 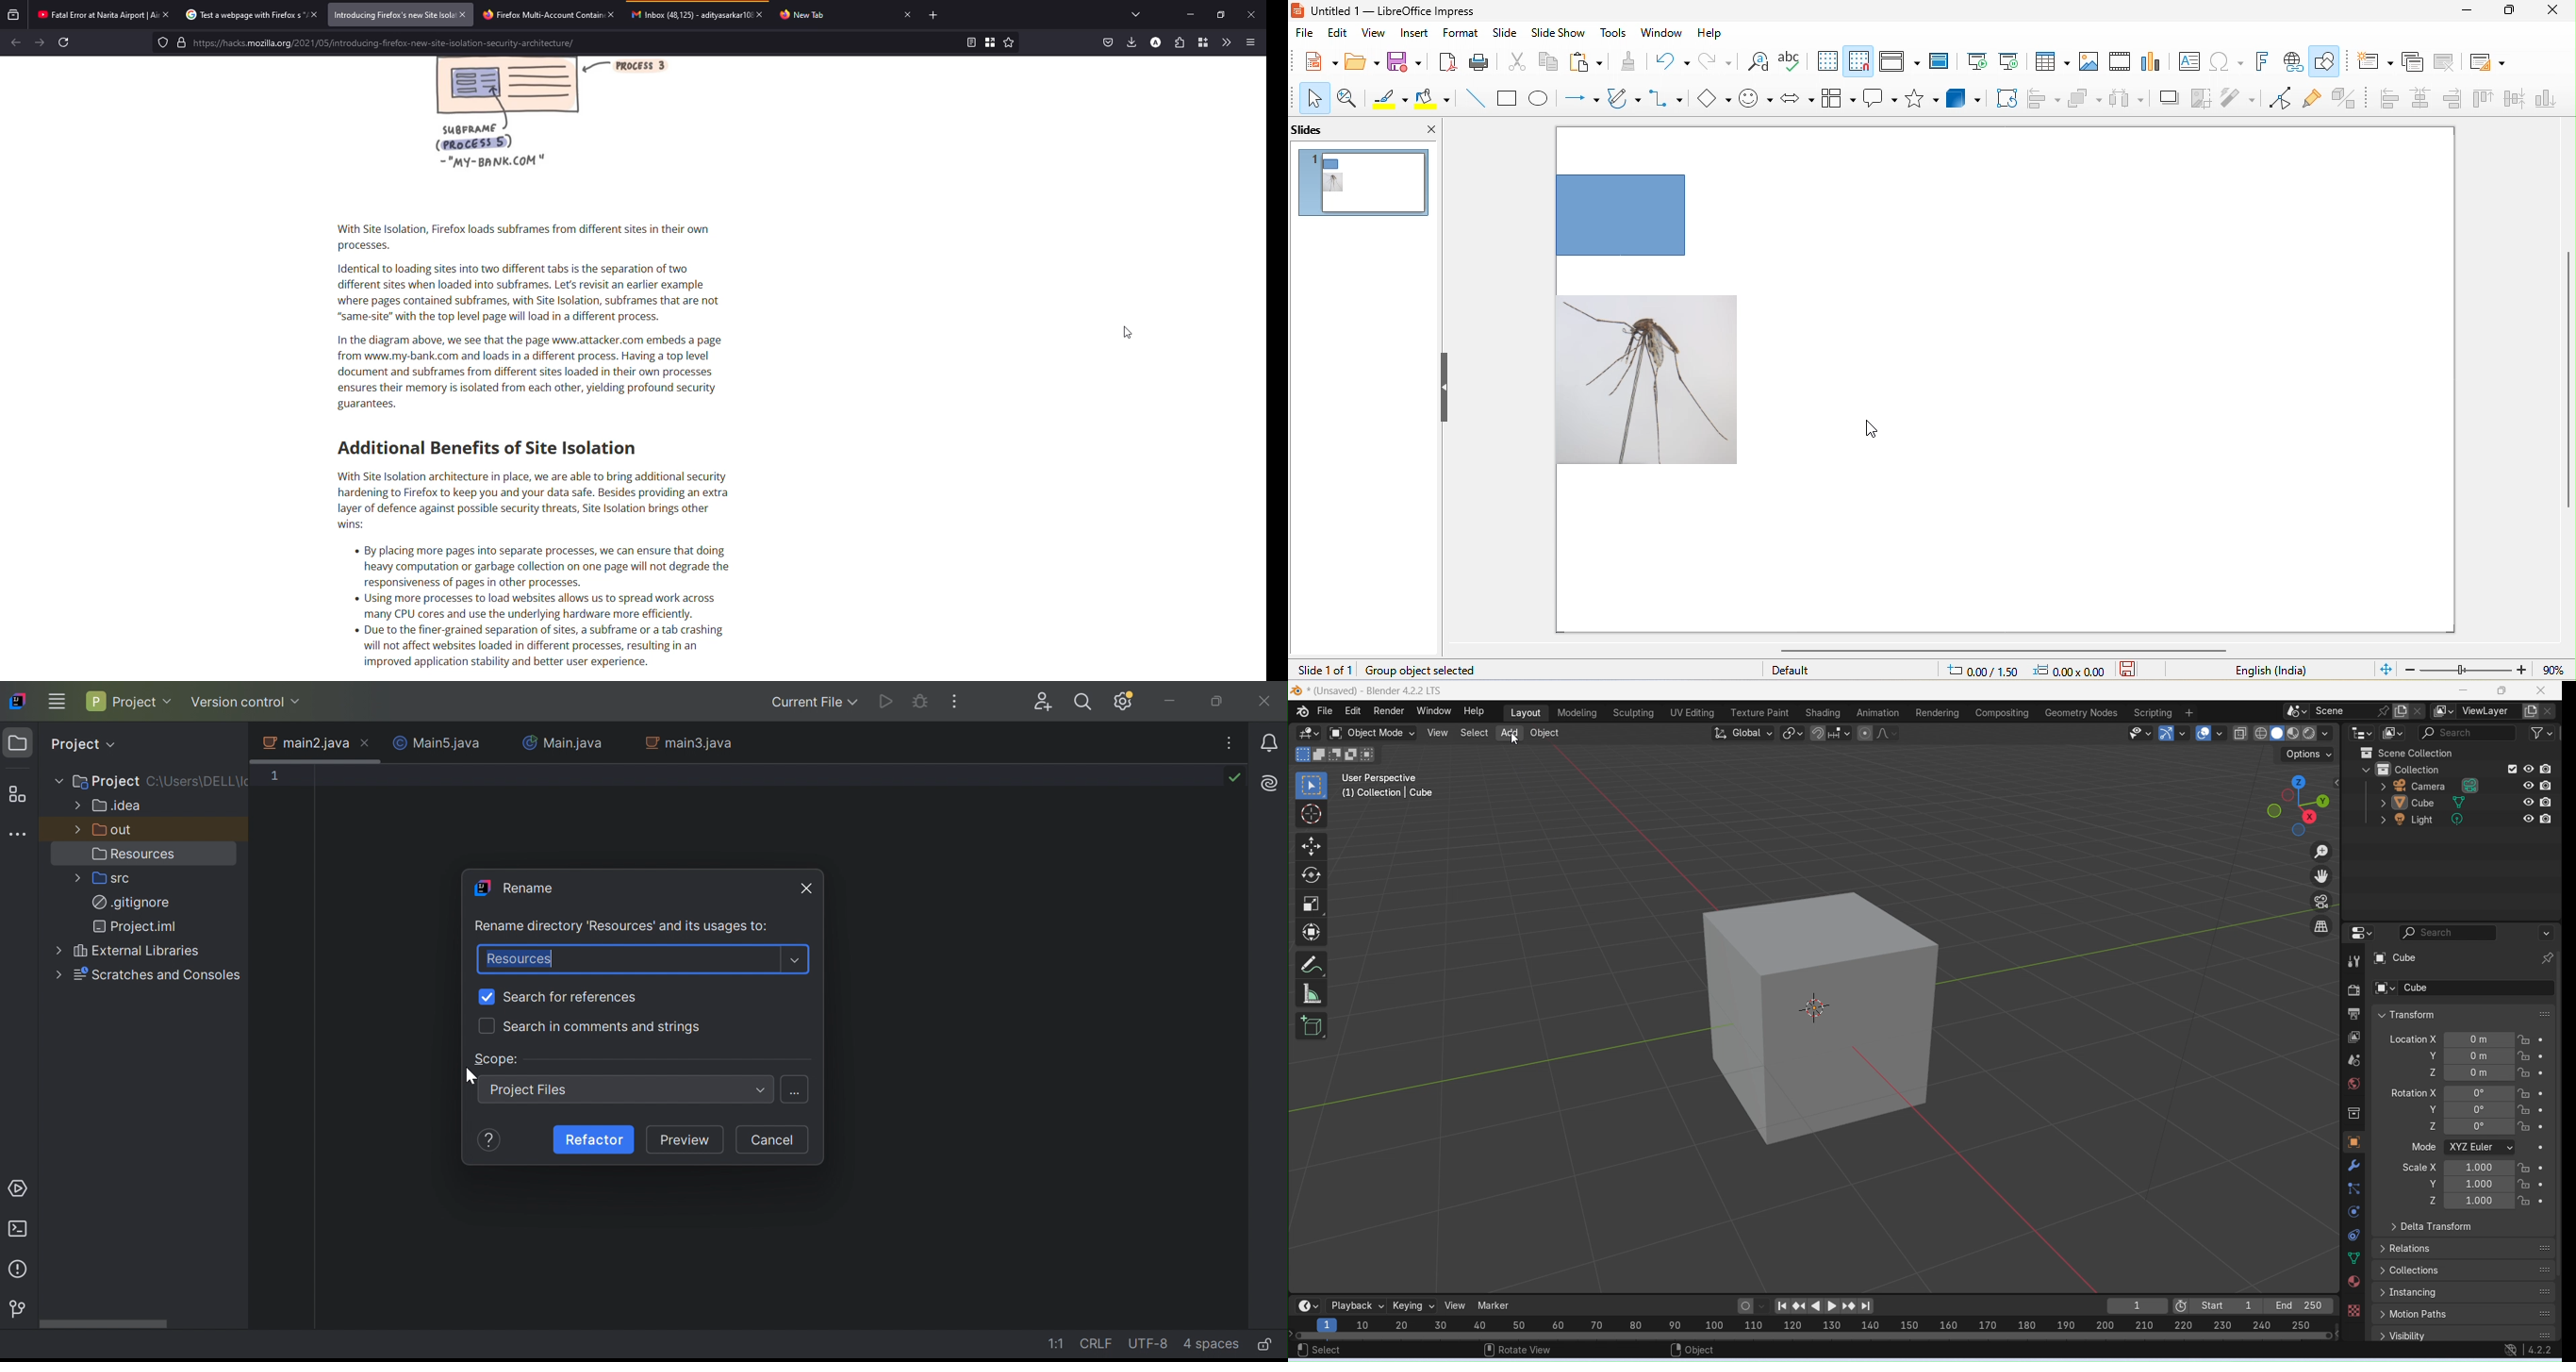 What do you see at coordinates (2305, 753) in the screenshot?
I see `Options` at bounding box center [2305, 753].